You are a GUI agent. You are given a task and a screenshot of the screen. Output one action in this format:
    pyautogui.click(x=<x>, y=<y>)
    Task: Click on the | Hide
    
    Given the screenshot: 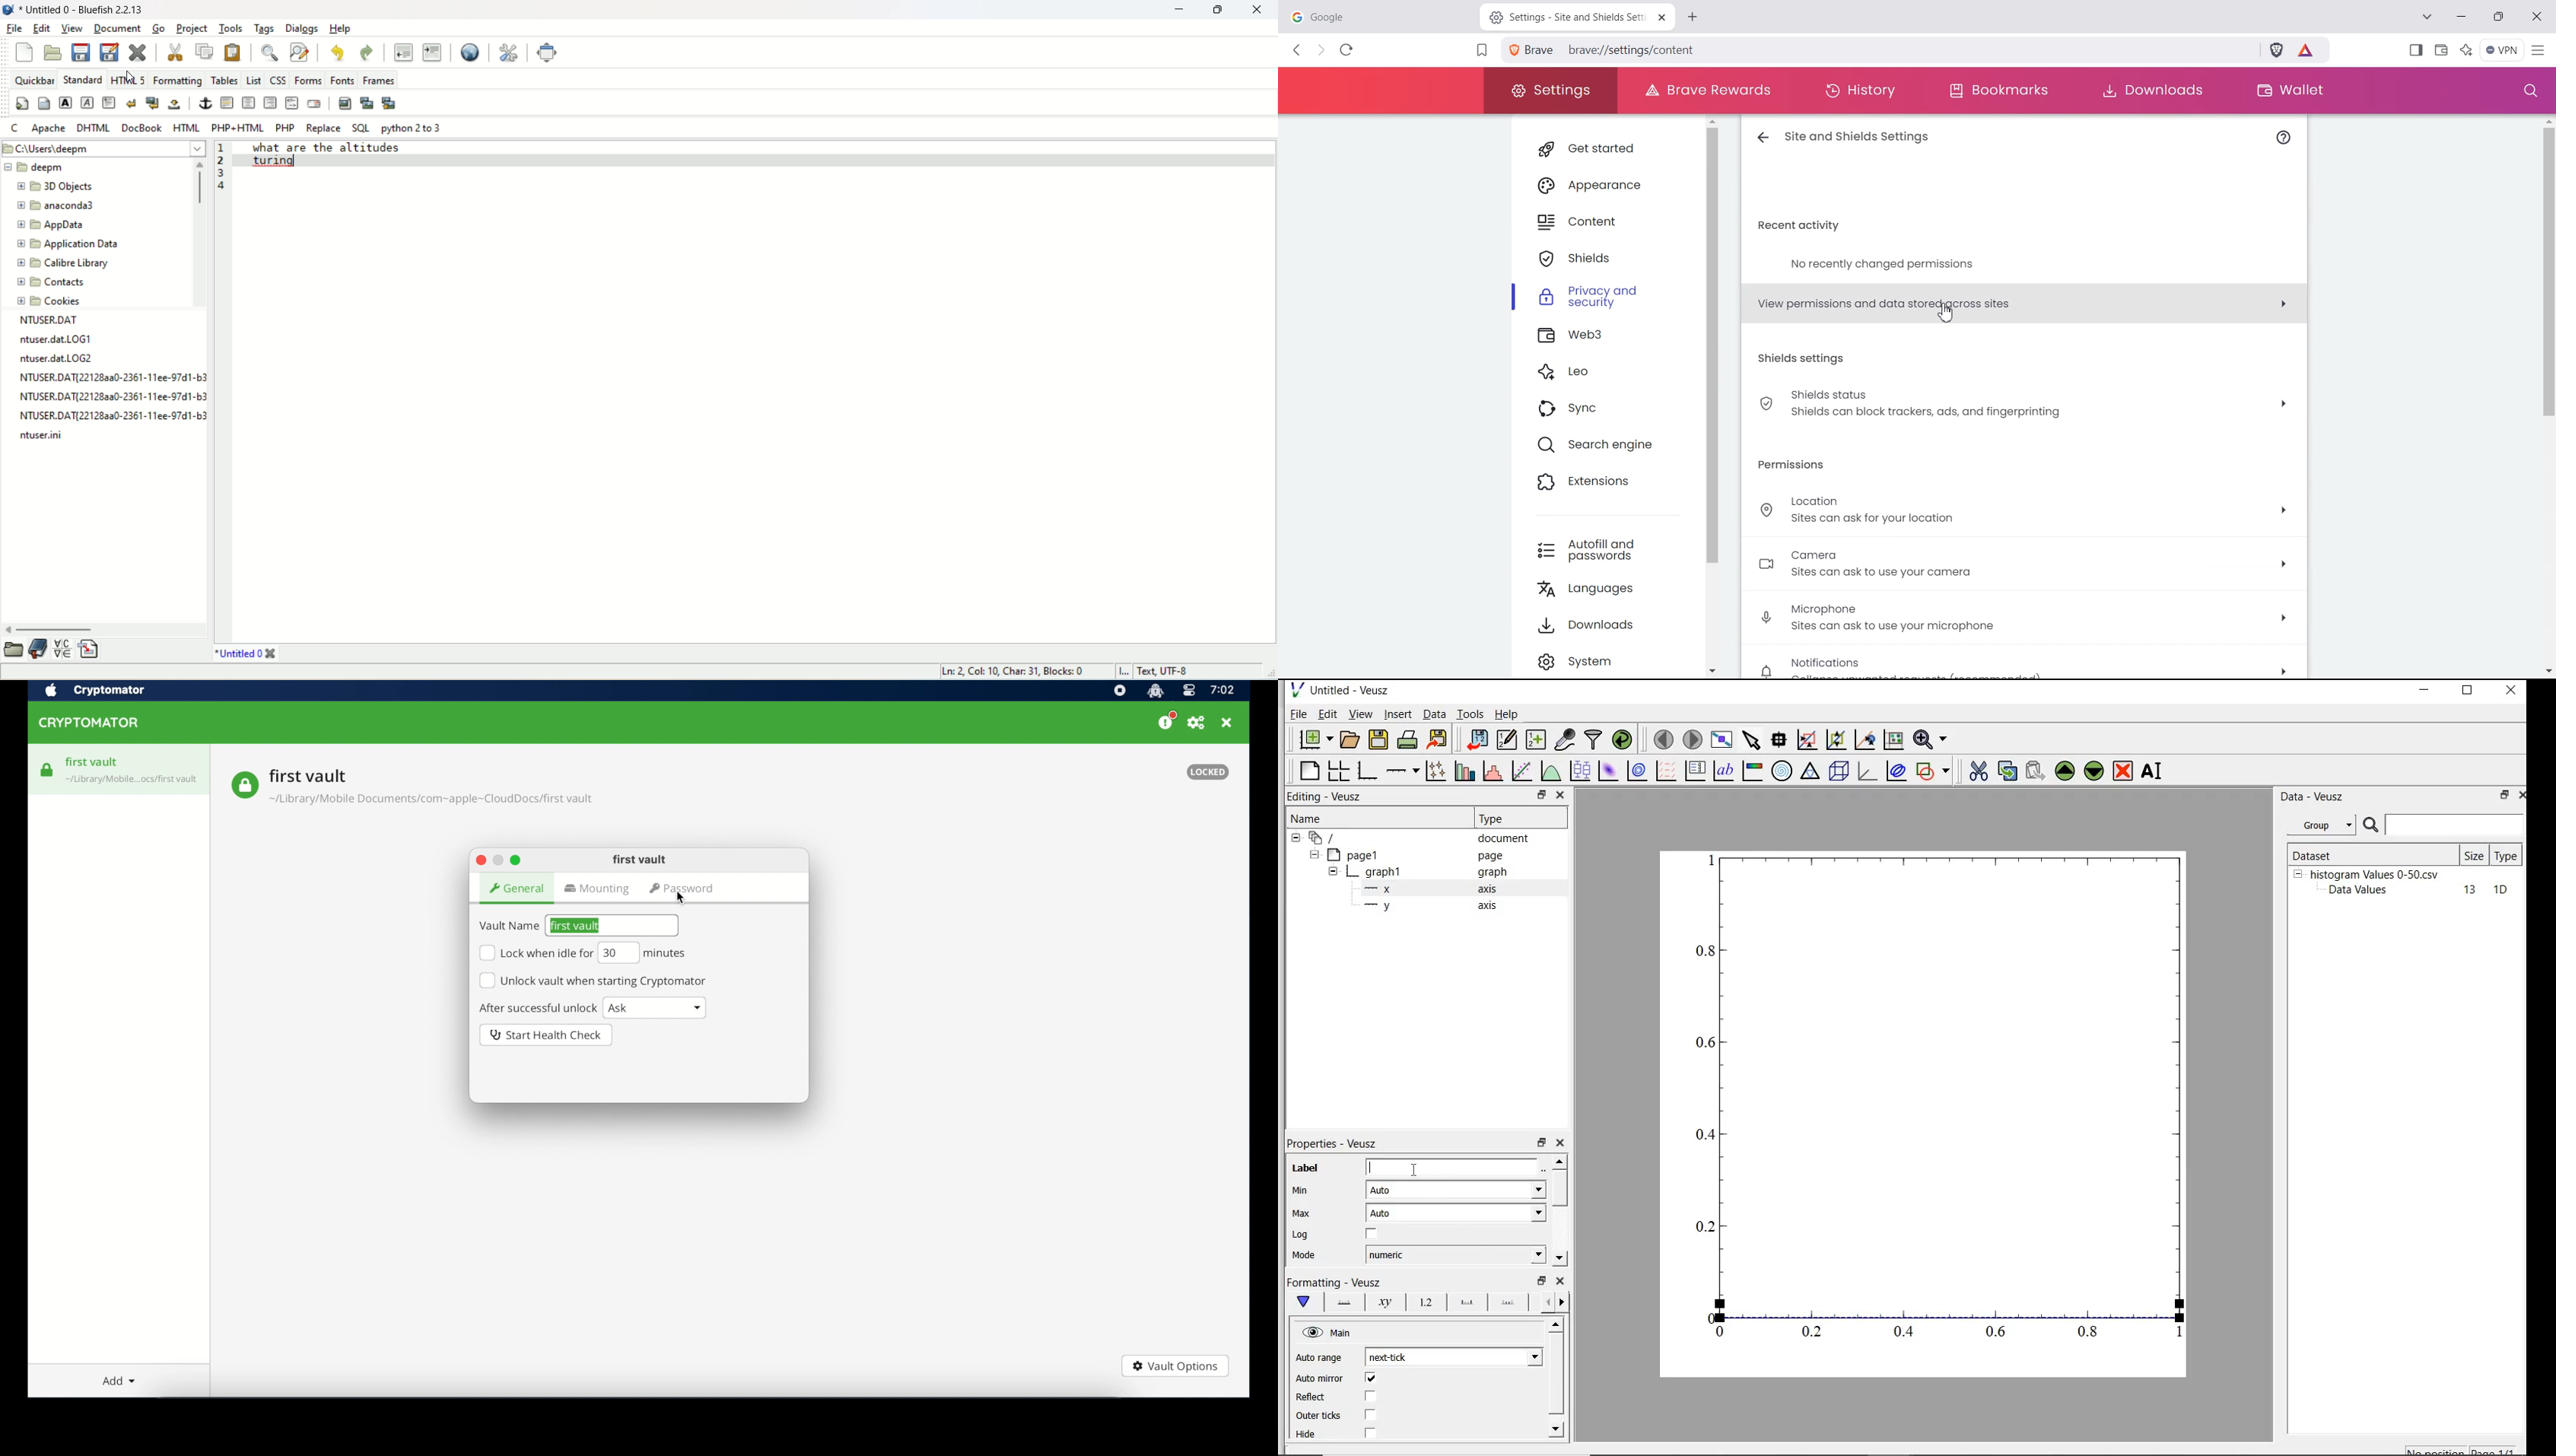 What is the action you would take?
    pyautogui.click(x=1305, y=1434)
    